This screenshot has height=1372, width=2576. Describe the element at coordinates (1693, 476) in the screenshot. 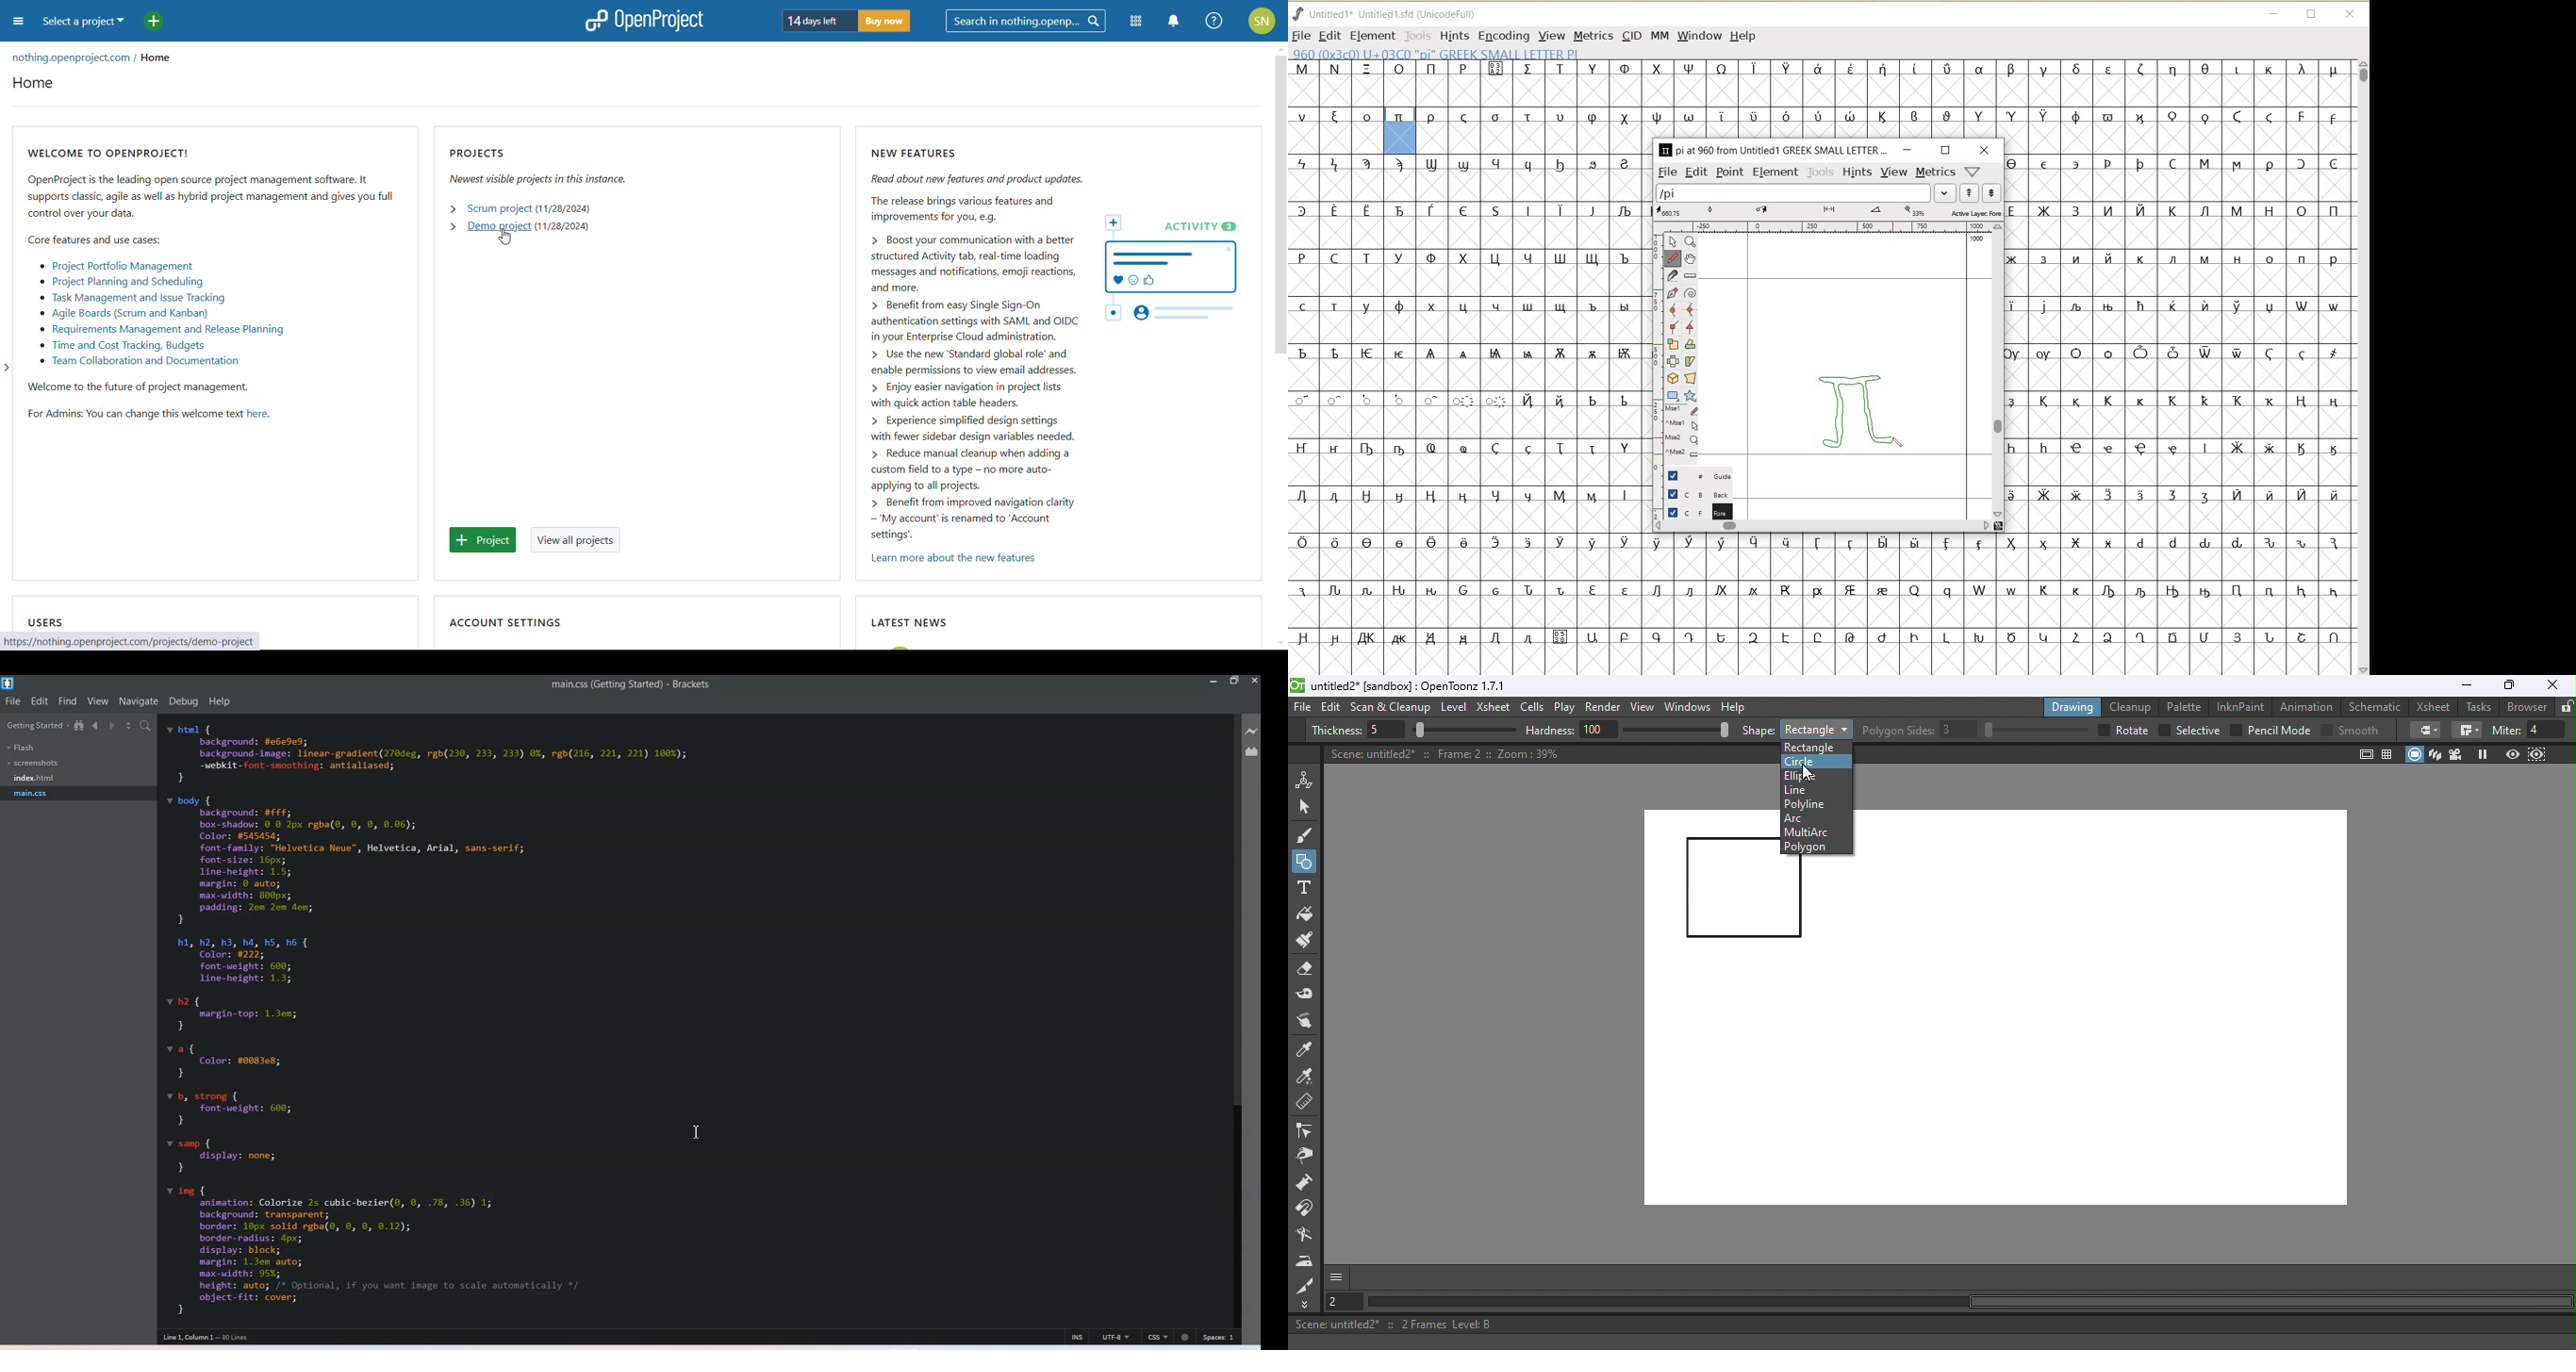

I see `GUIDE` at that location.